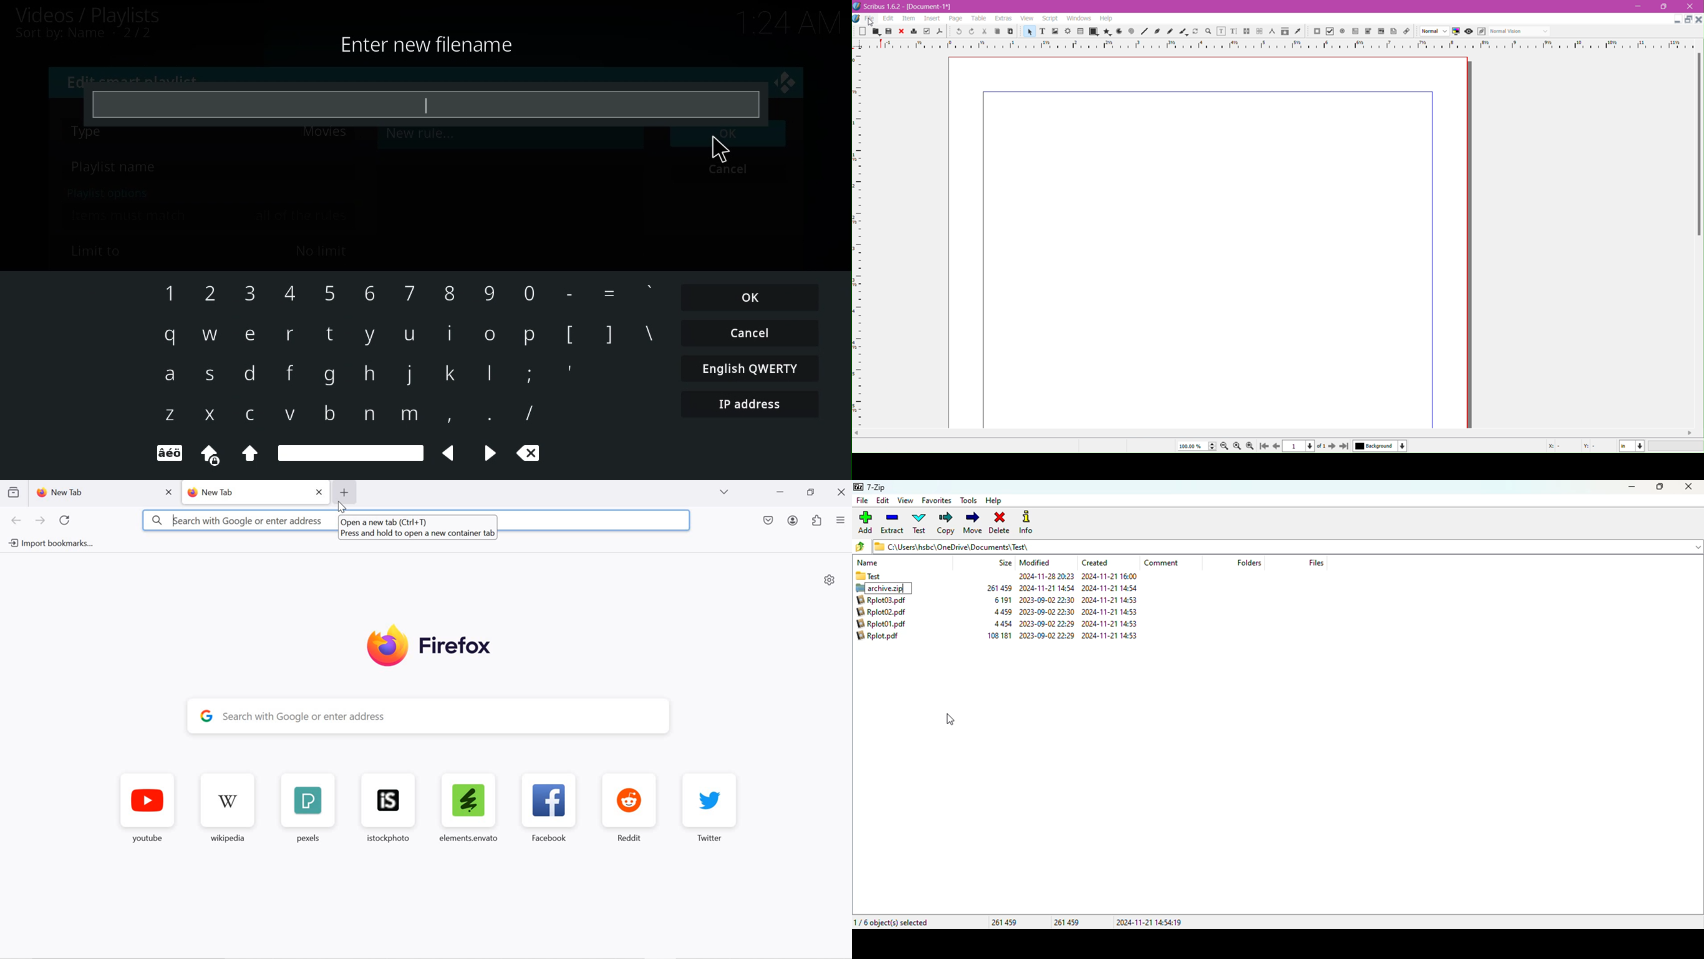 The width and height of the screenshot is (1708, 980). I want to click on browse folders, so click(861, 547).